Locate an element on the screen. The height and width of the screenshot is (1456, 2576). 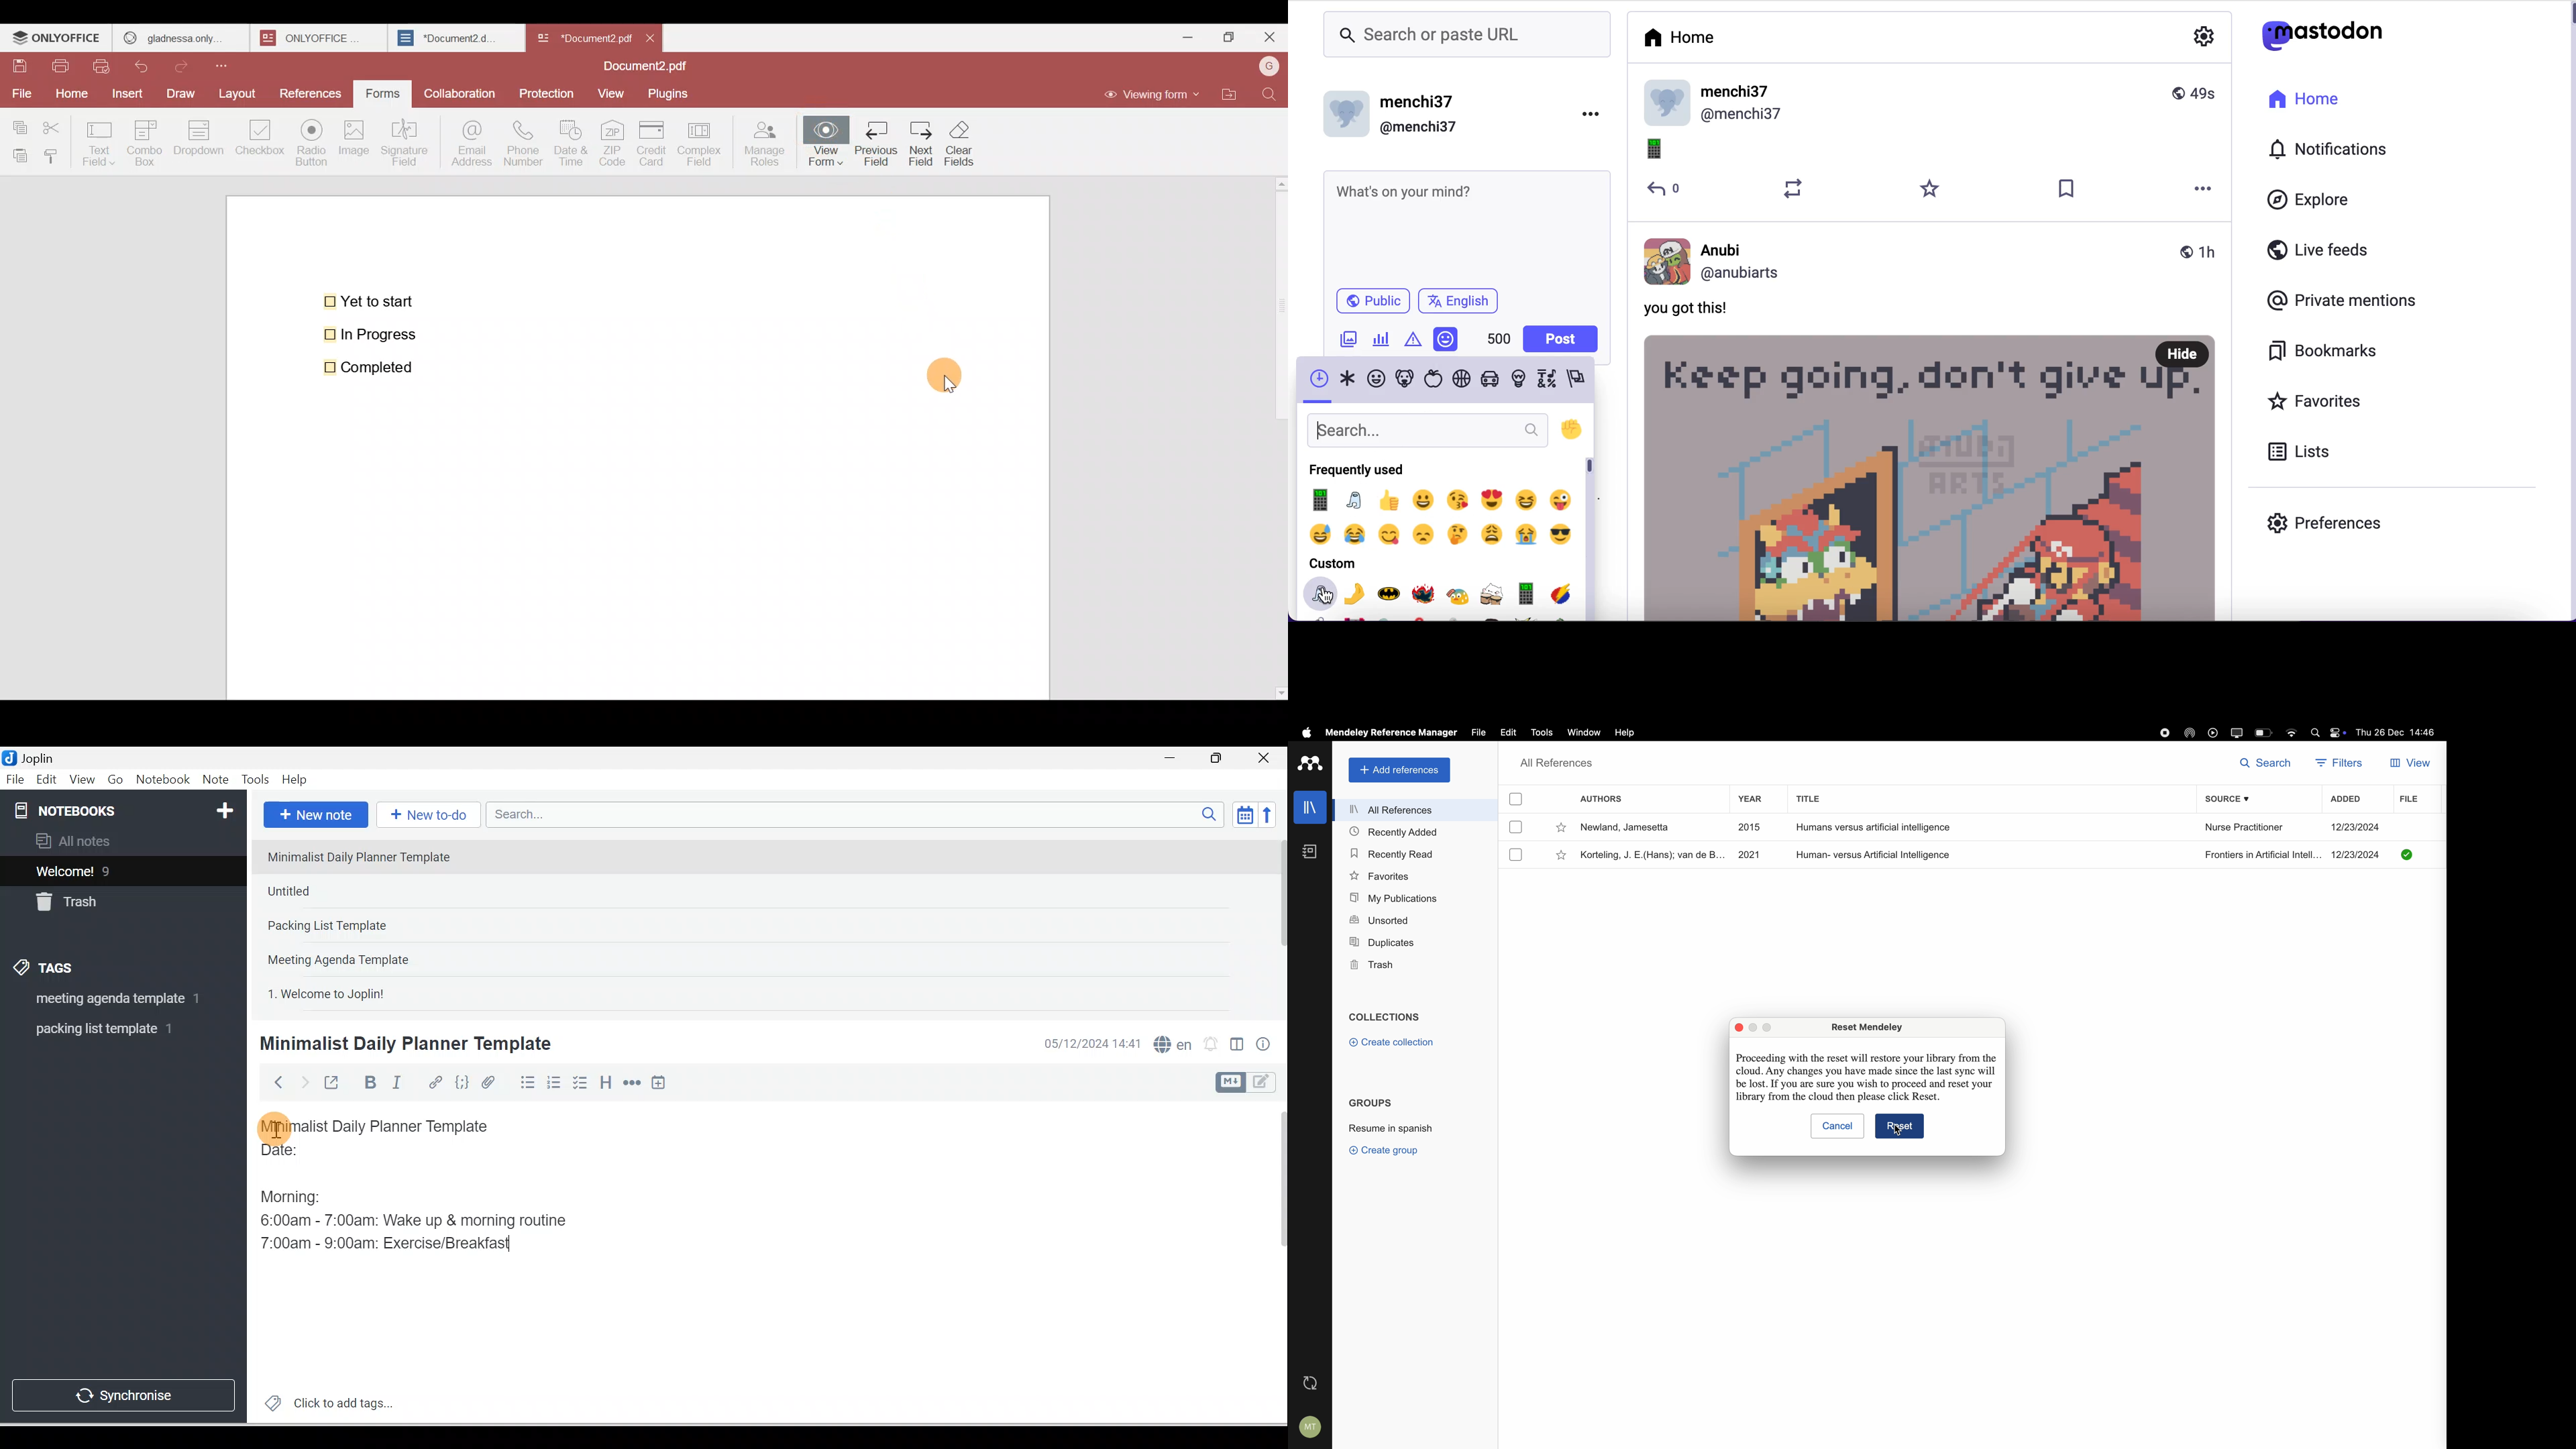
6:00am - 7:00am: Wake up & morning routine is located at coordinates (418, 1220).